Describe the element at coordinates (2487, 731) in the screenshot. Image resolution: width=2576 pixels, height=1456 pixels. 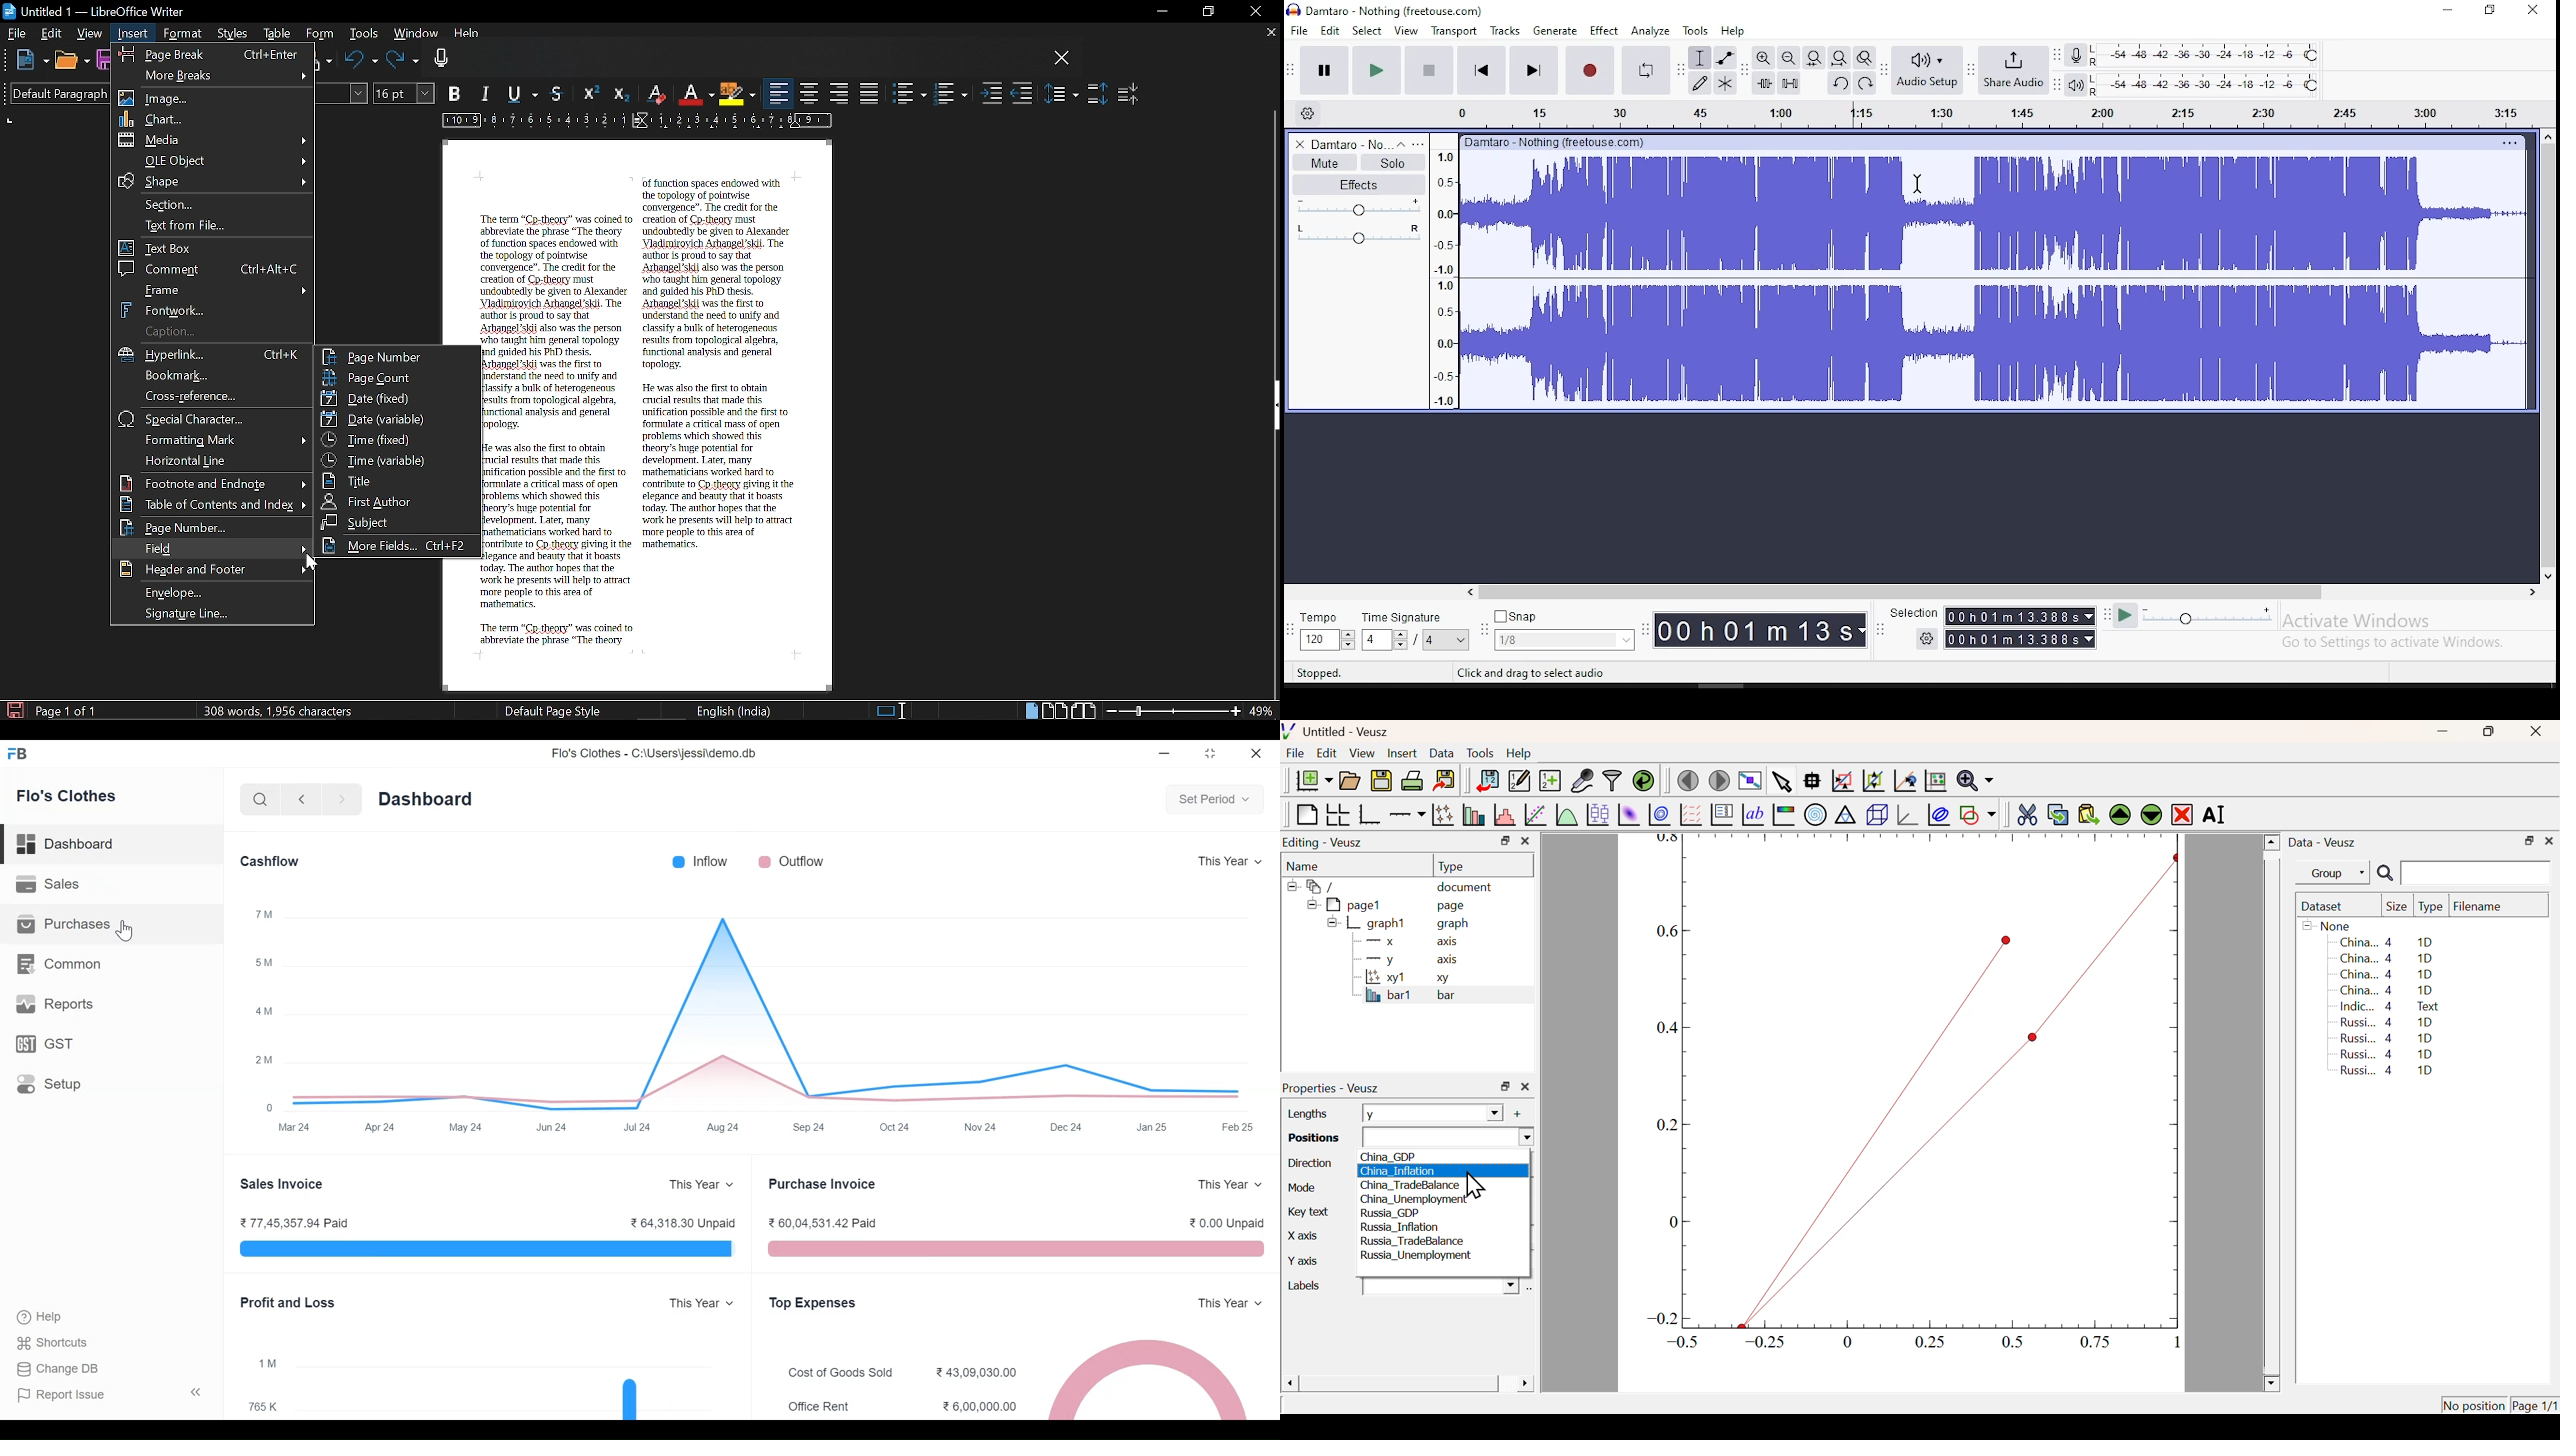
I see `Restore Down` at that location.